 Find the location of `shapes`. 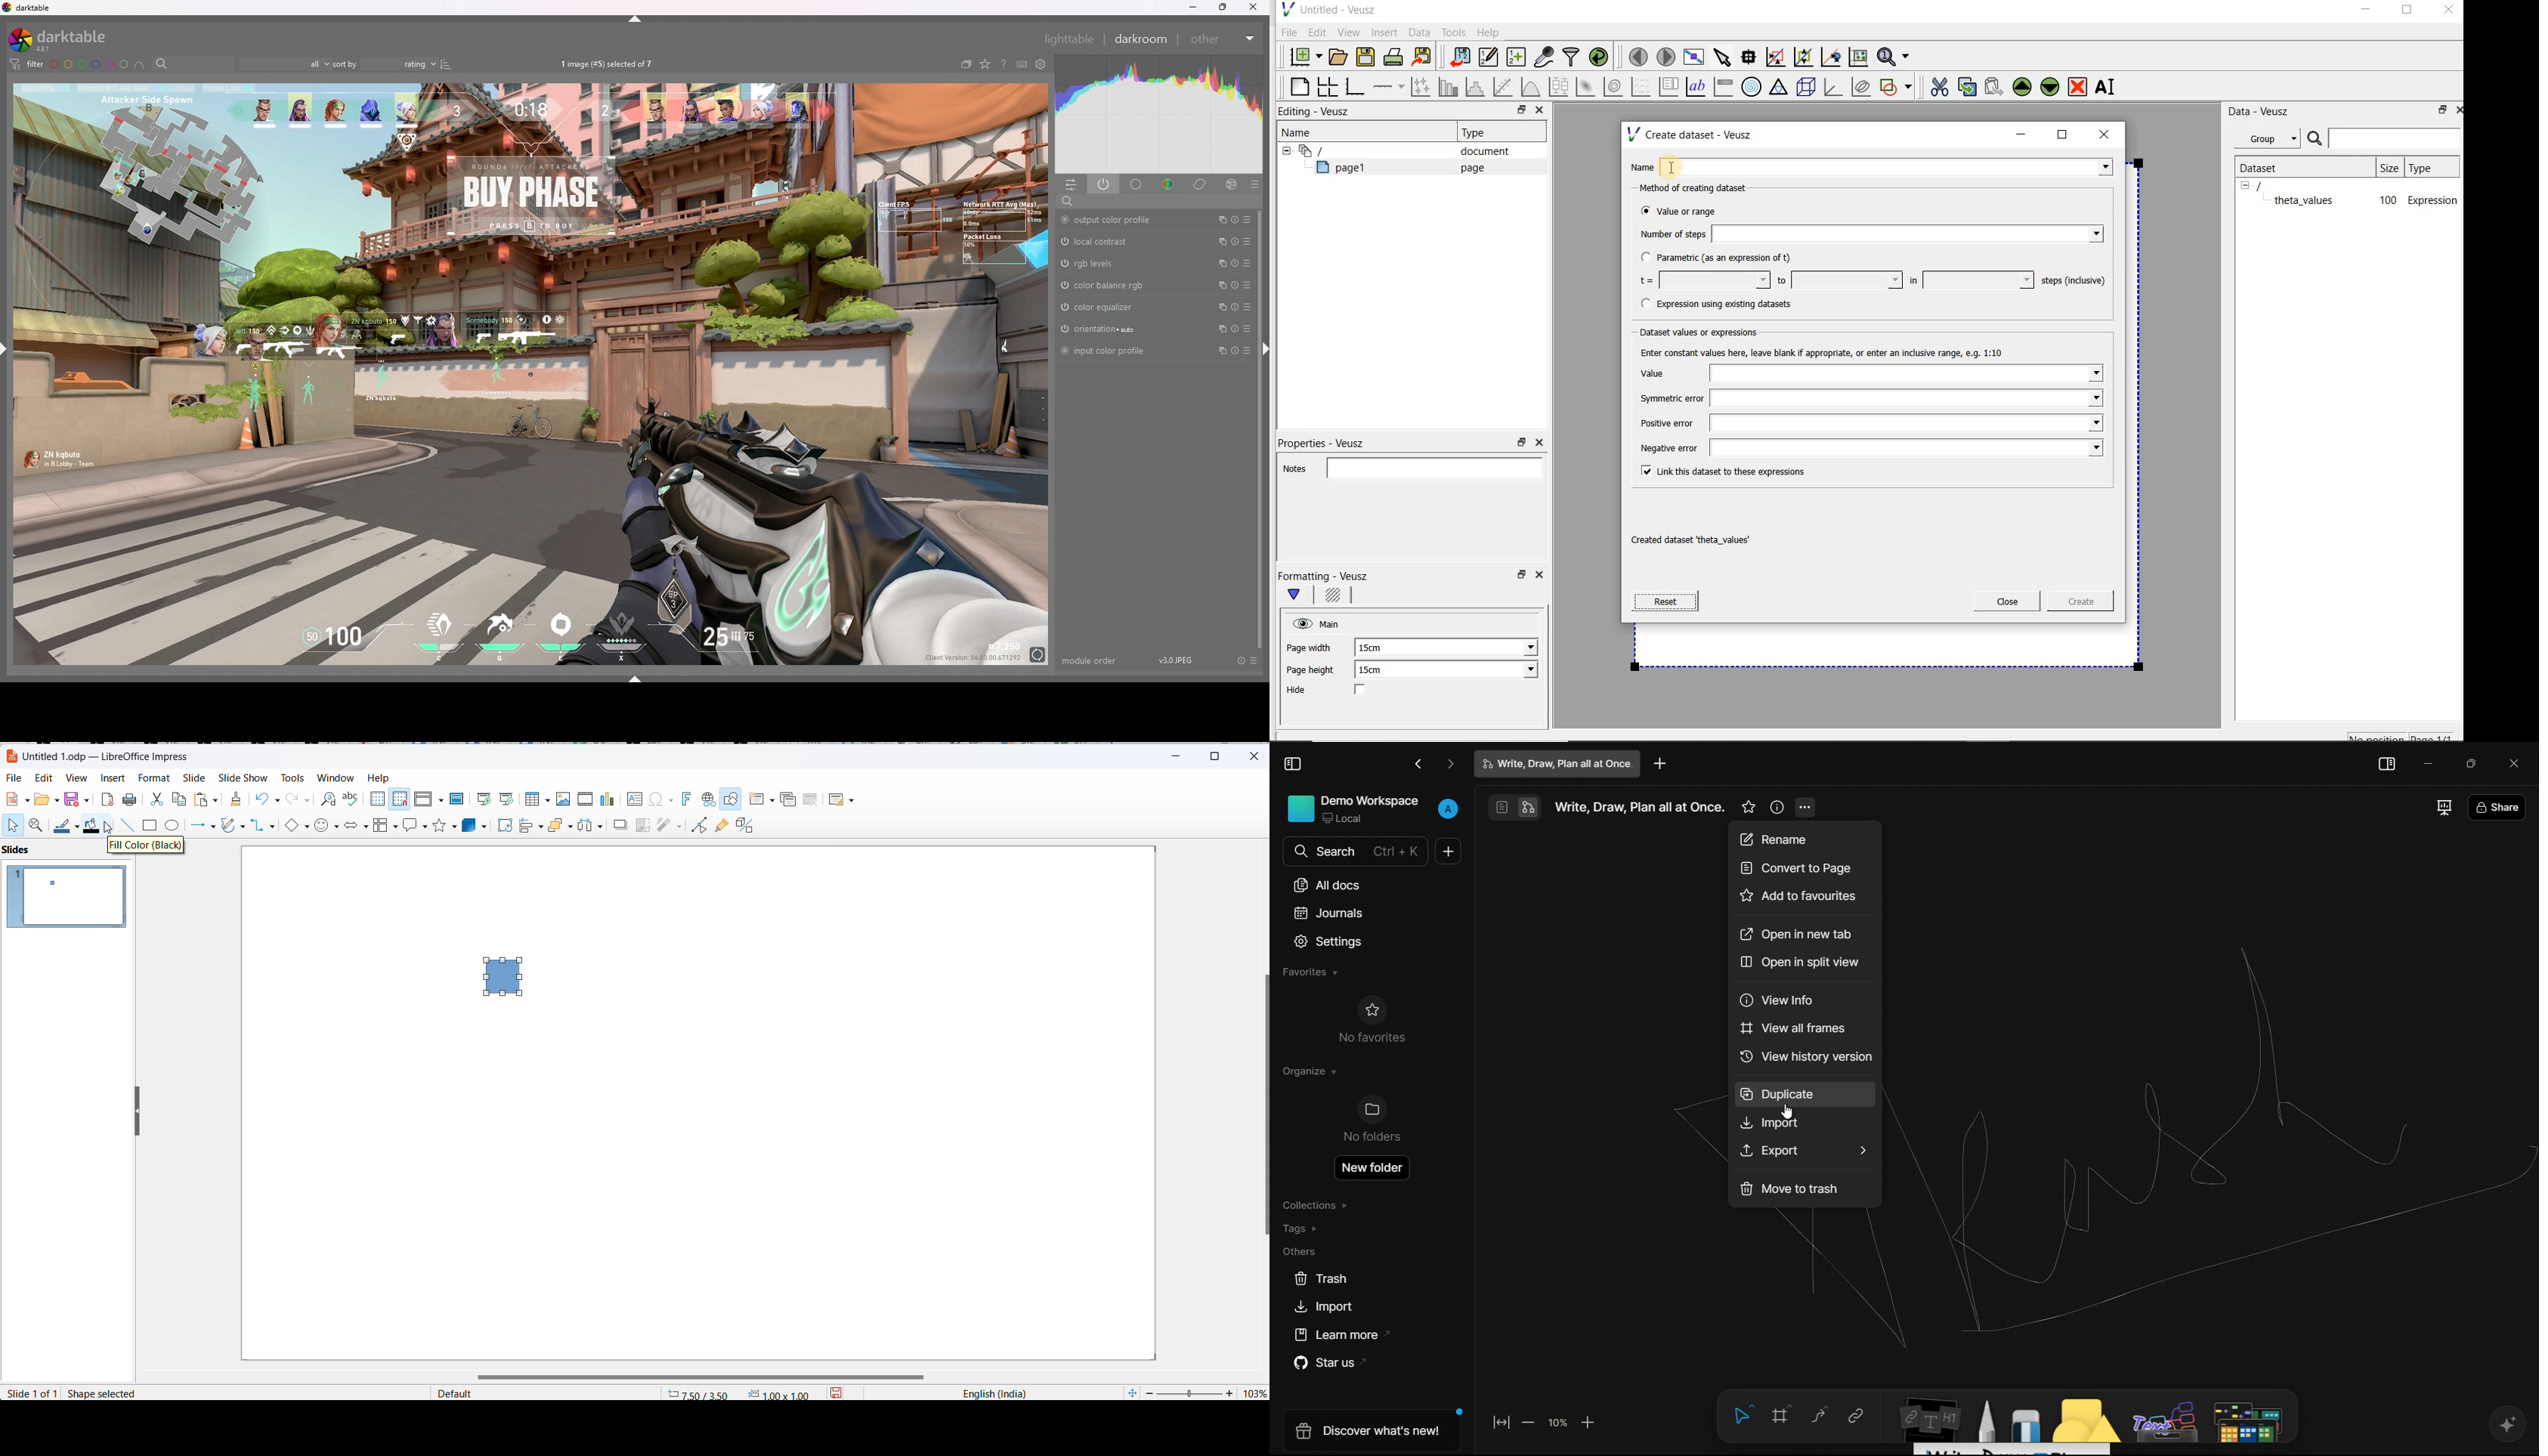

shapes is located at coordinates (2088, 1417).